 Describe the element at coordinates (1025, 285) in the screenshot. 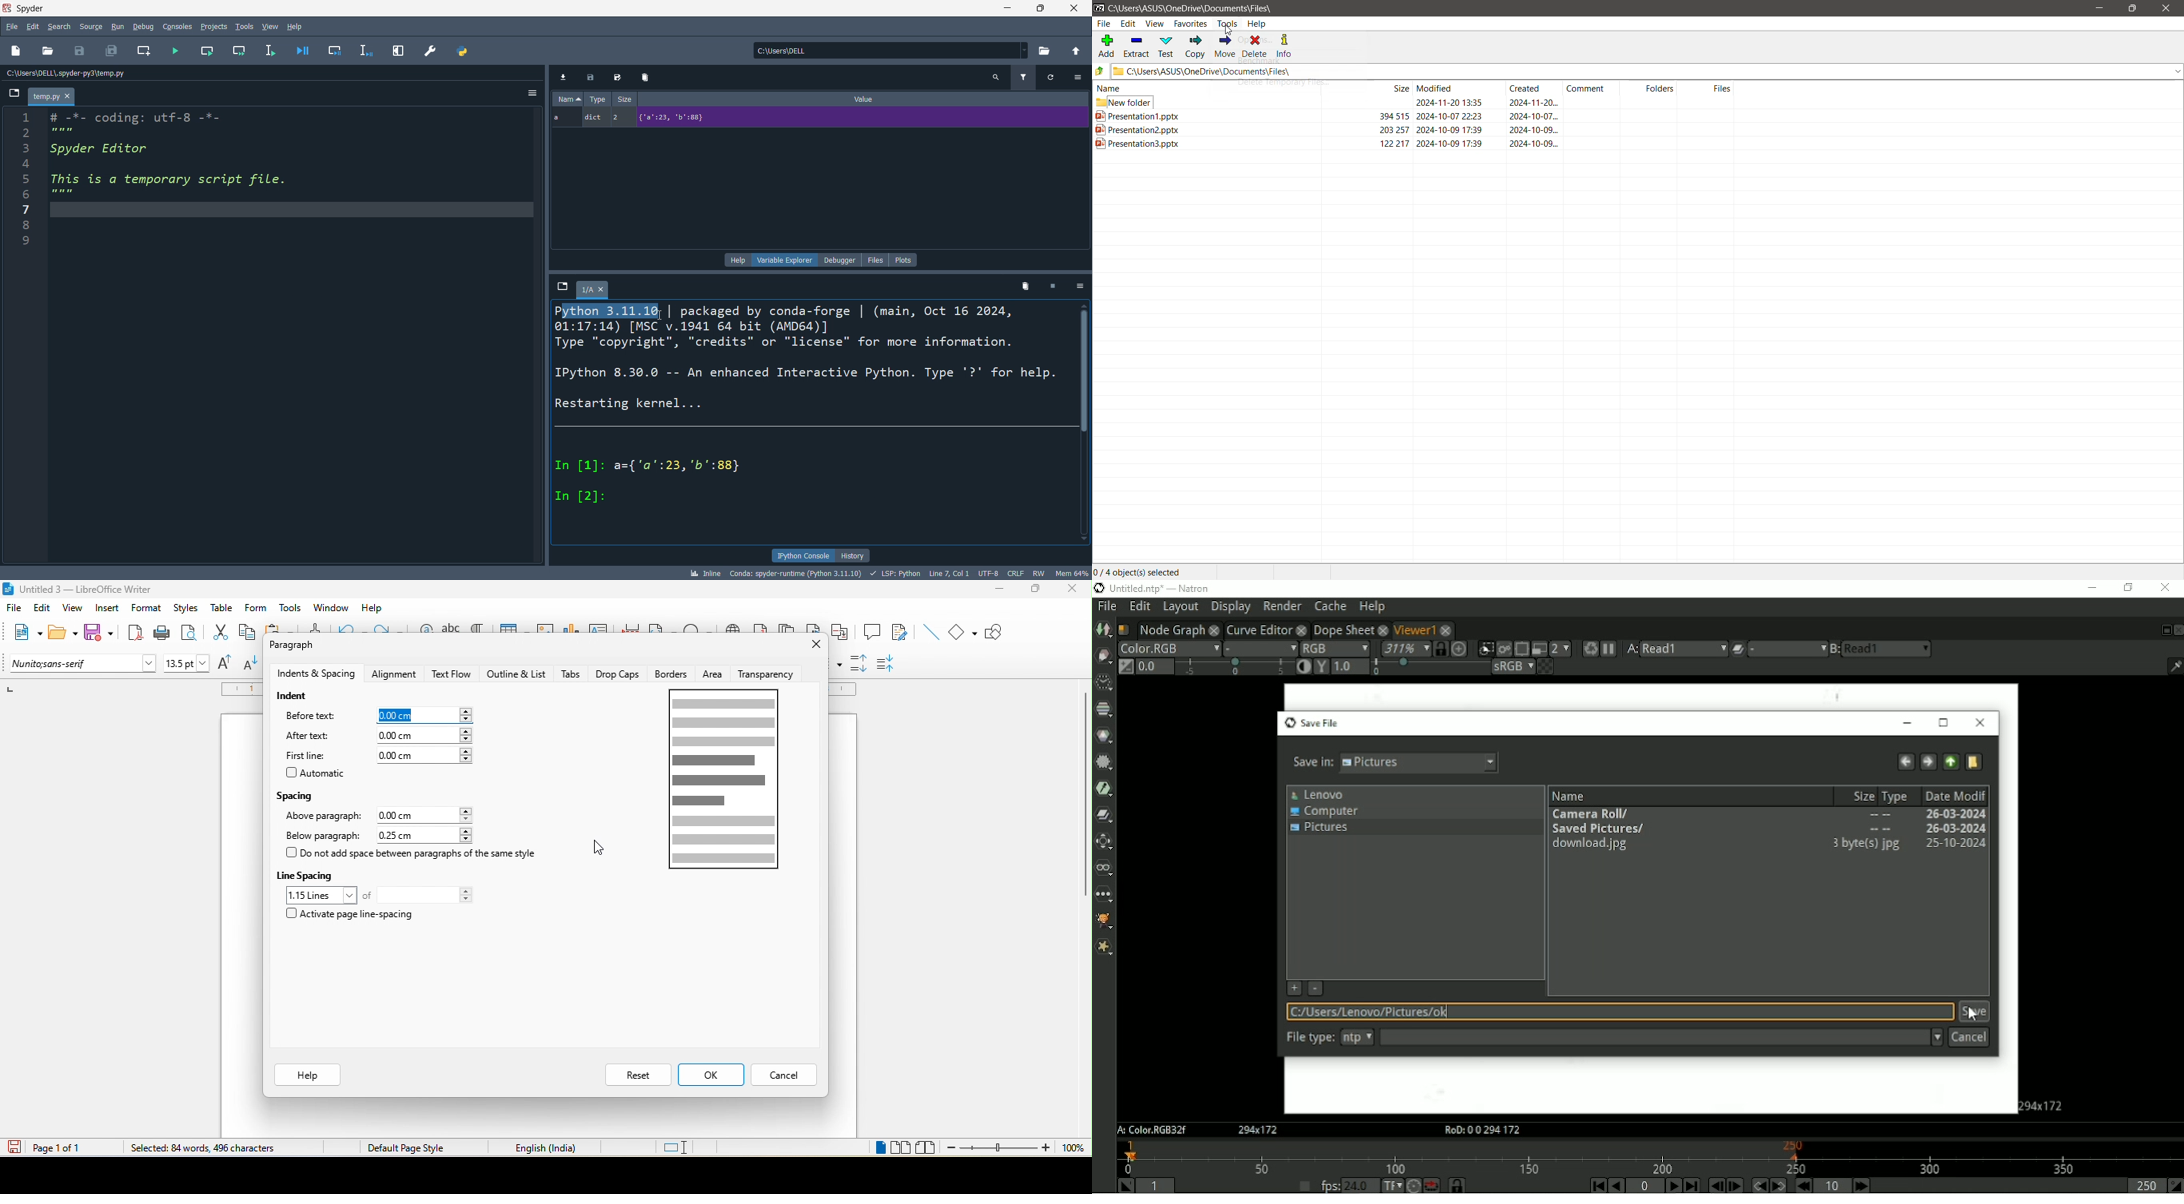

I see `delete` at that location.